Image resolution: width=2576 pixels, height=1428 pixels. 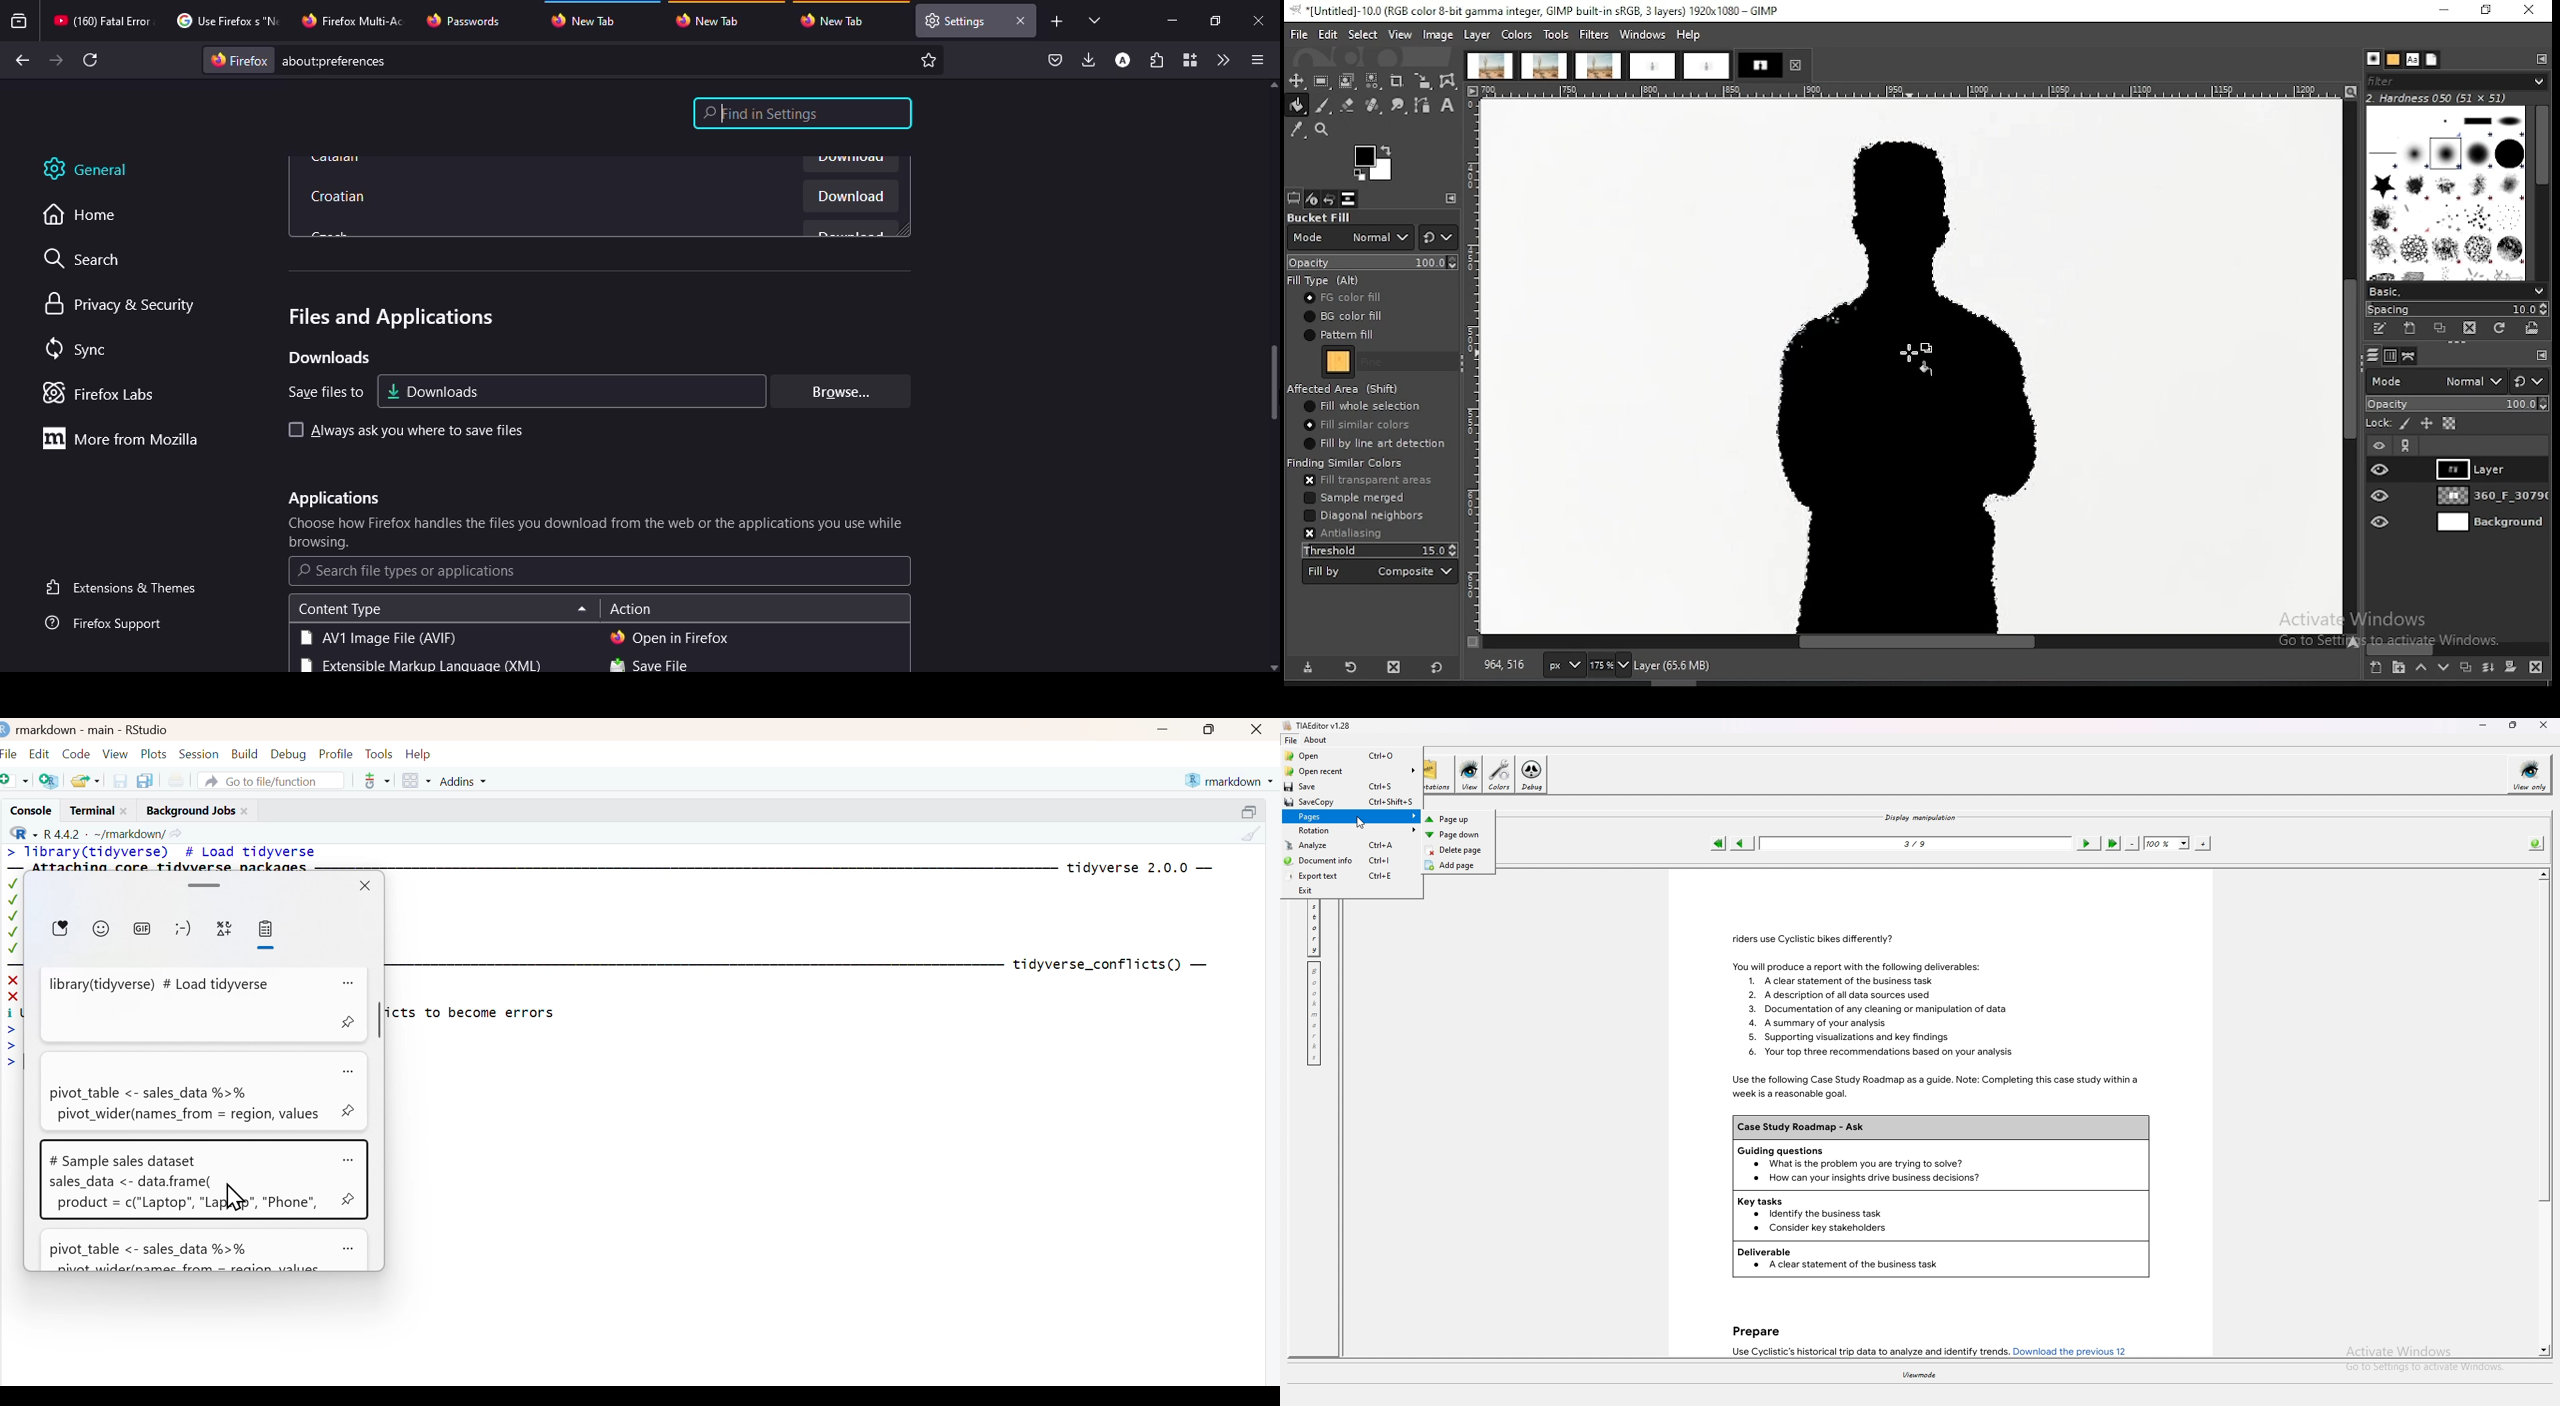 I want to click on *[Untitled]-10.0 (RGB color 8-bit gamma integer, GIMP built-in sRGB, 2 layers) 1920x1080 — GIMP, so click(x=1539, y=11).